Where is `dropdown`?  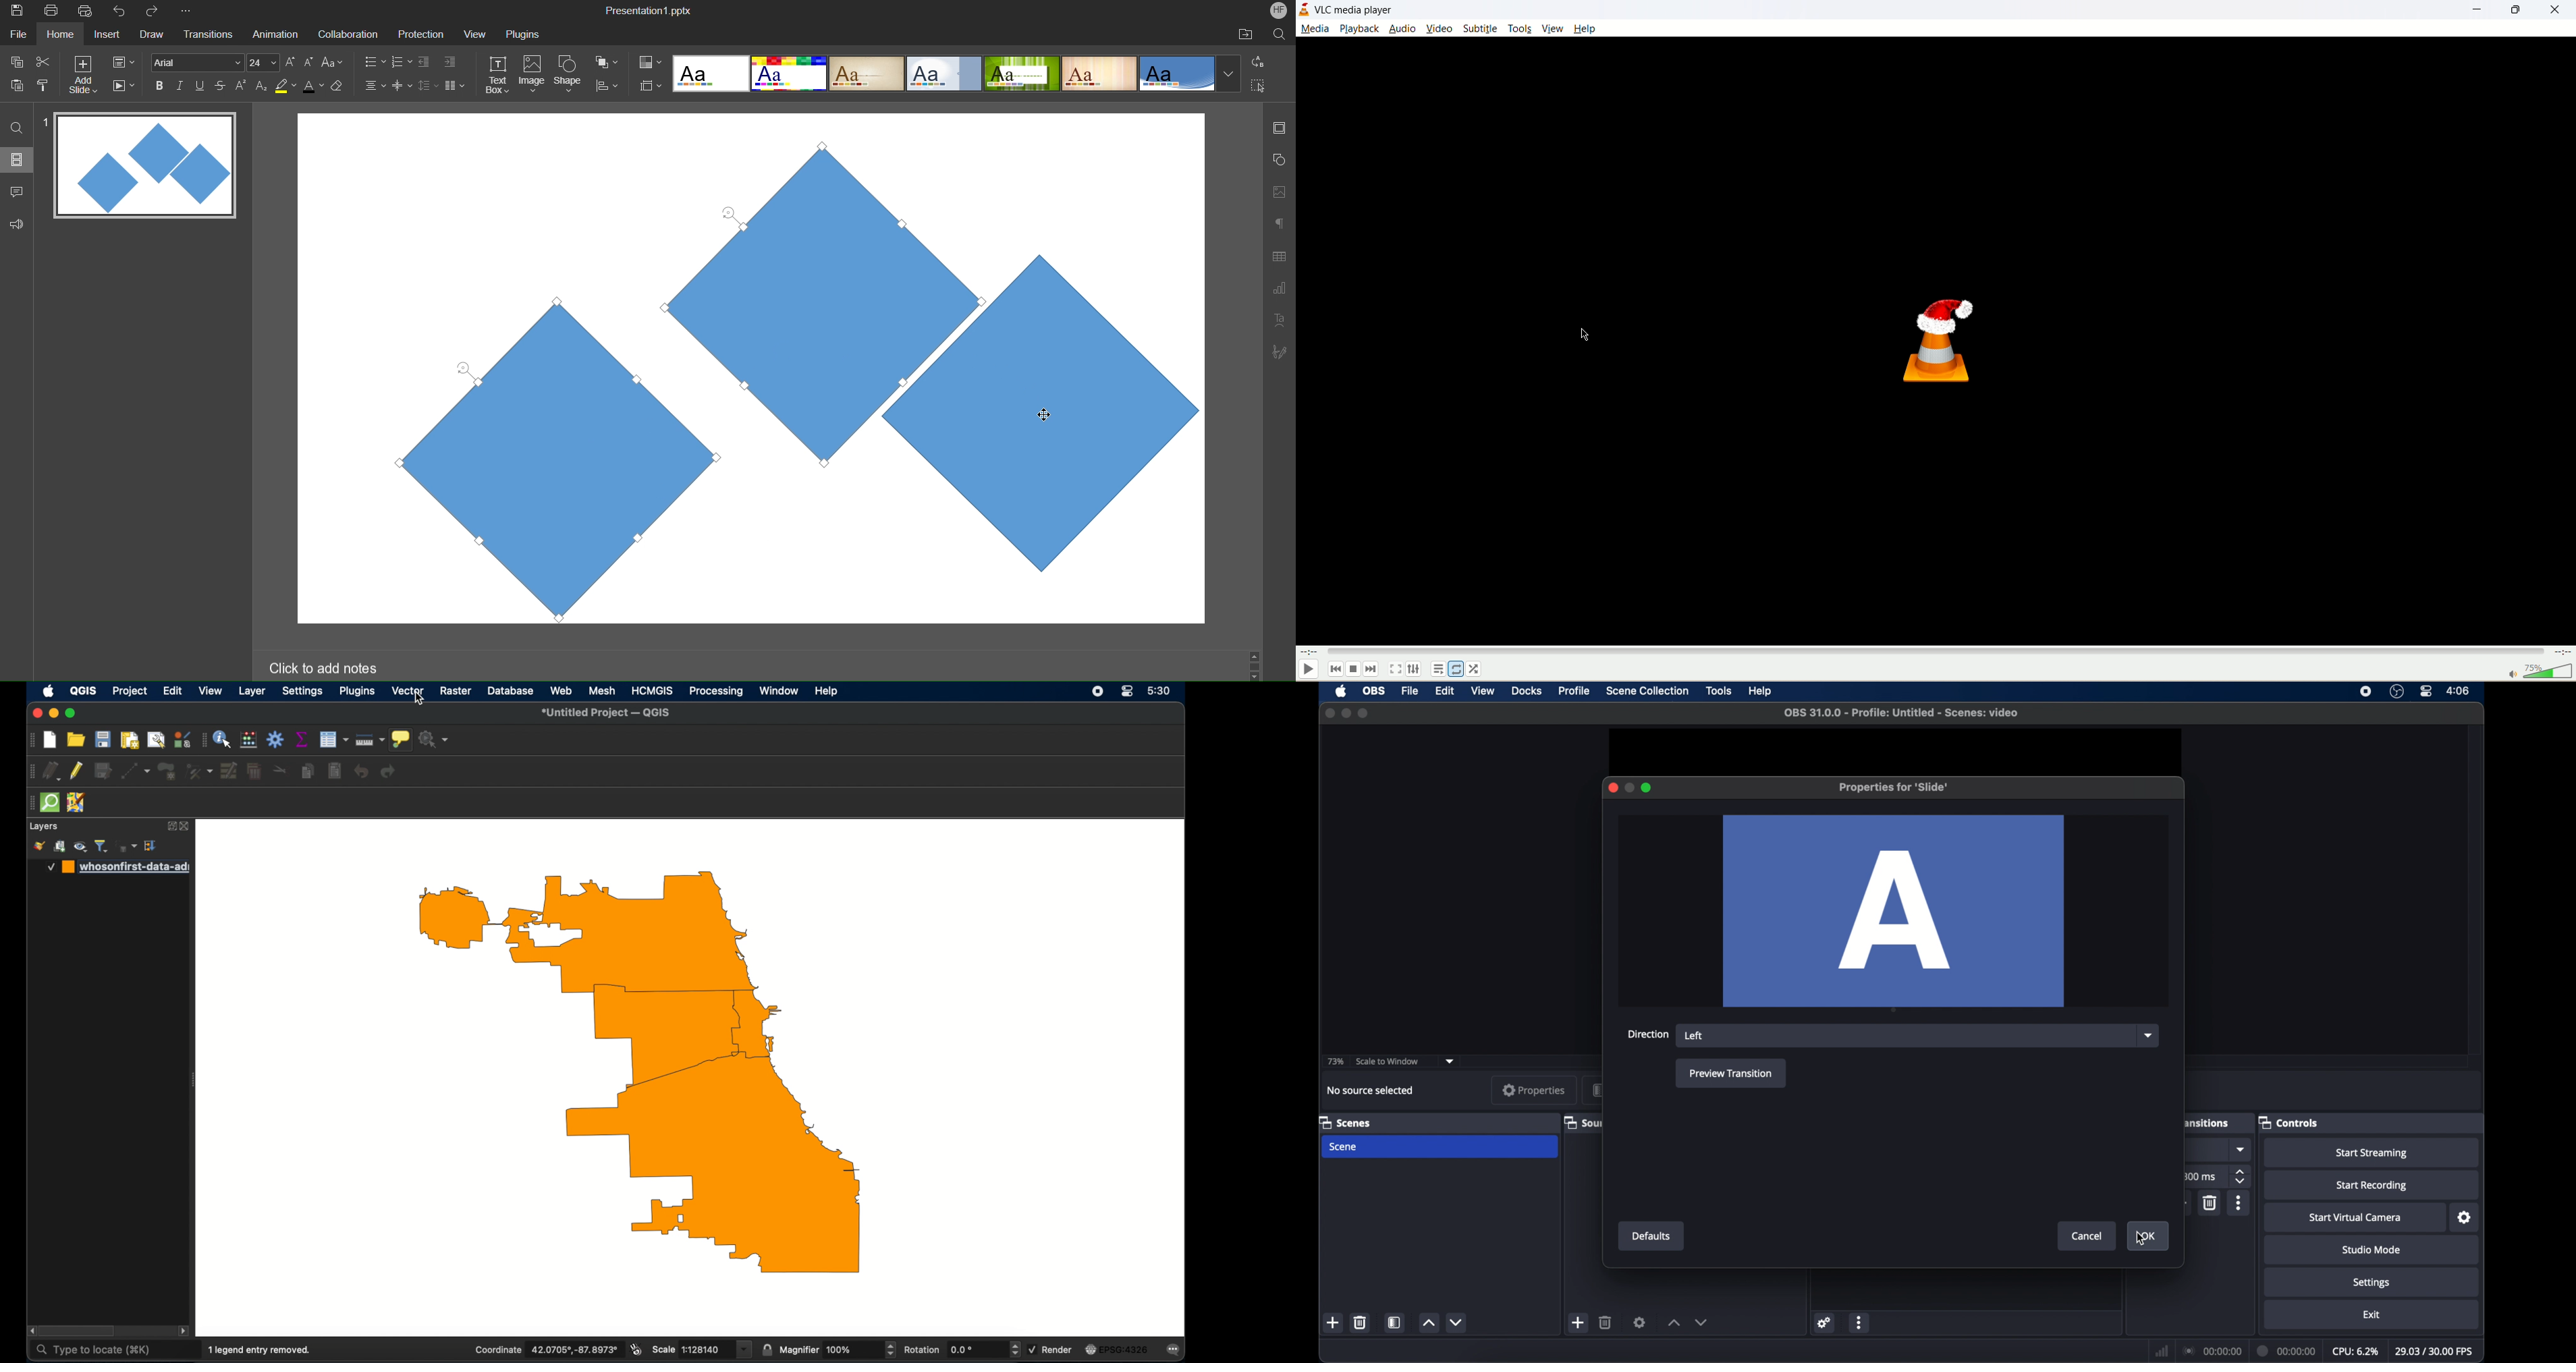
dropdown is located at coordinates (2149, 1036).